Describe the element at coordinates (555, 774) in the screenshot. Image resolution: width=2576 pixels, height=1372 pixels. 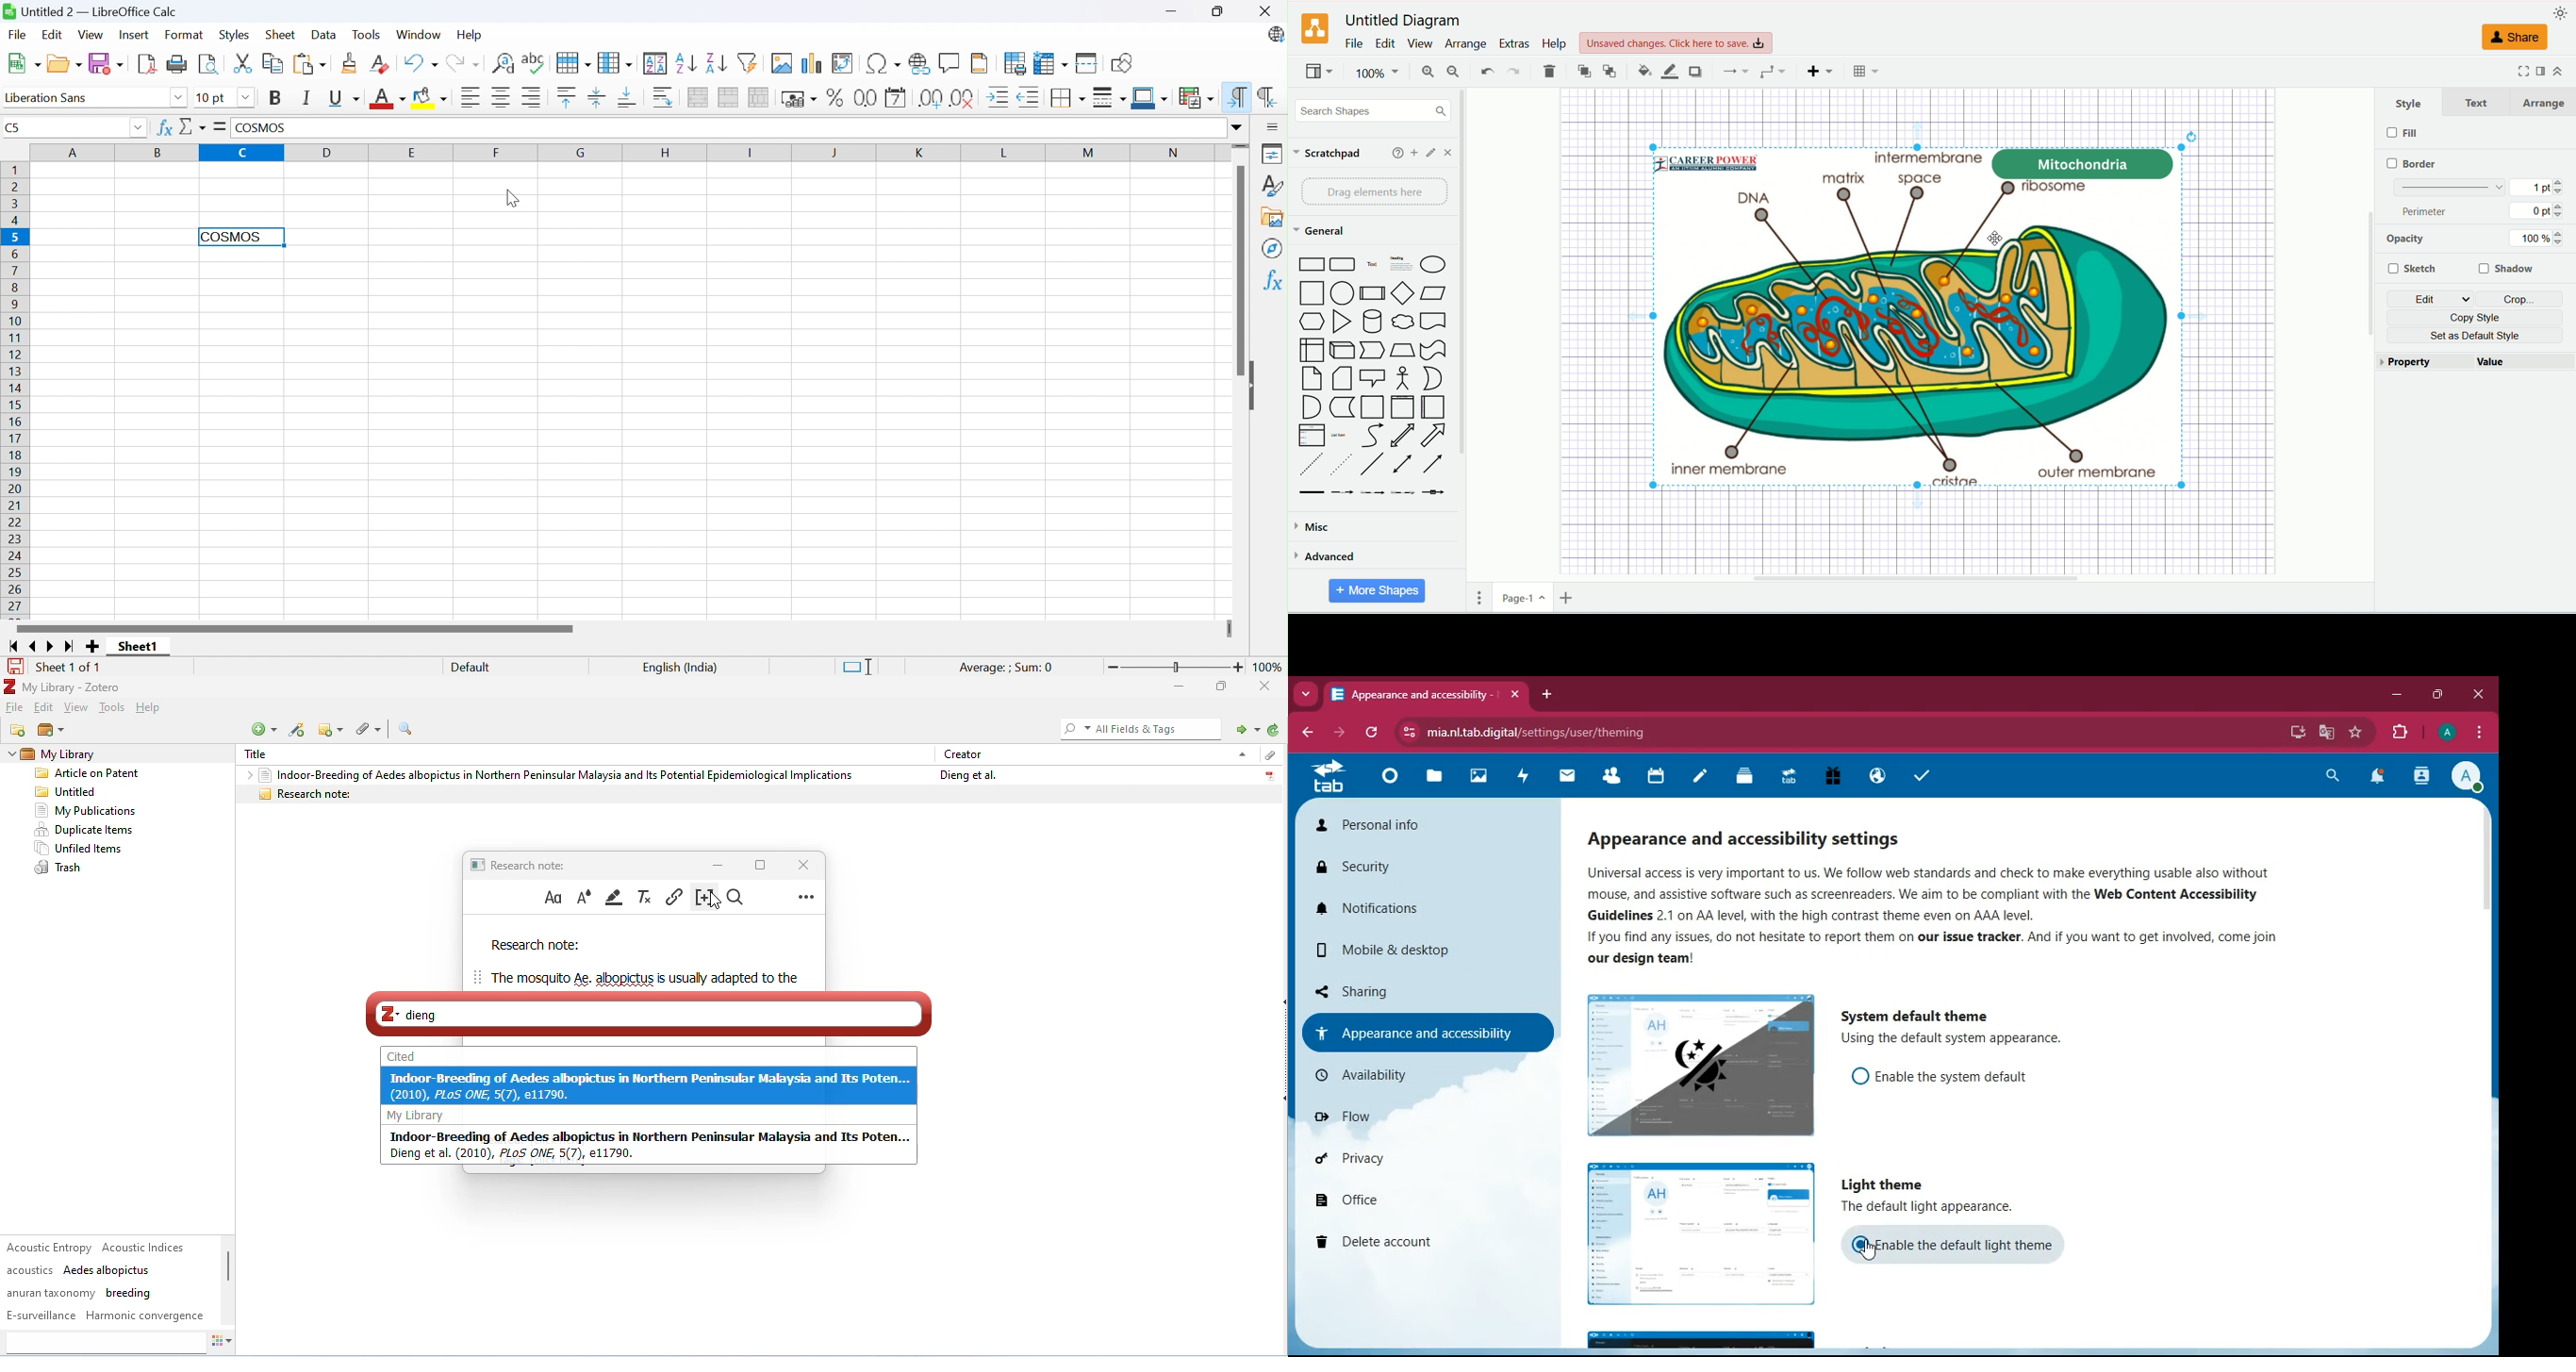
I see `Indoor-Breeding of Aedes albopictus in Northern Peninsular Malaysia and Its Potential Epidemiological Implications` at that location.